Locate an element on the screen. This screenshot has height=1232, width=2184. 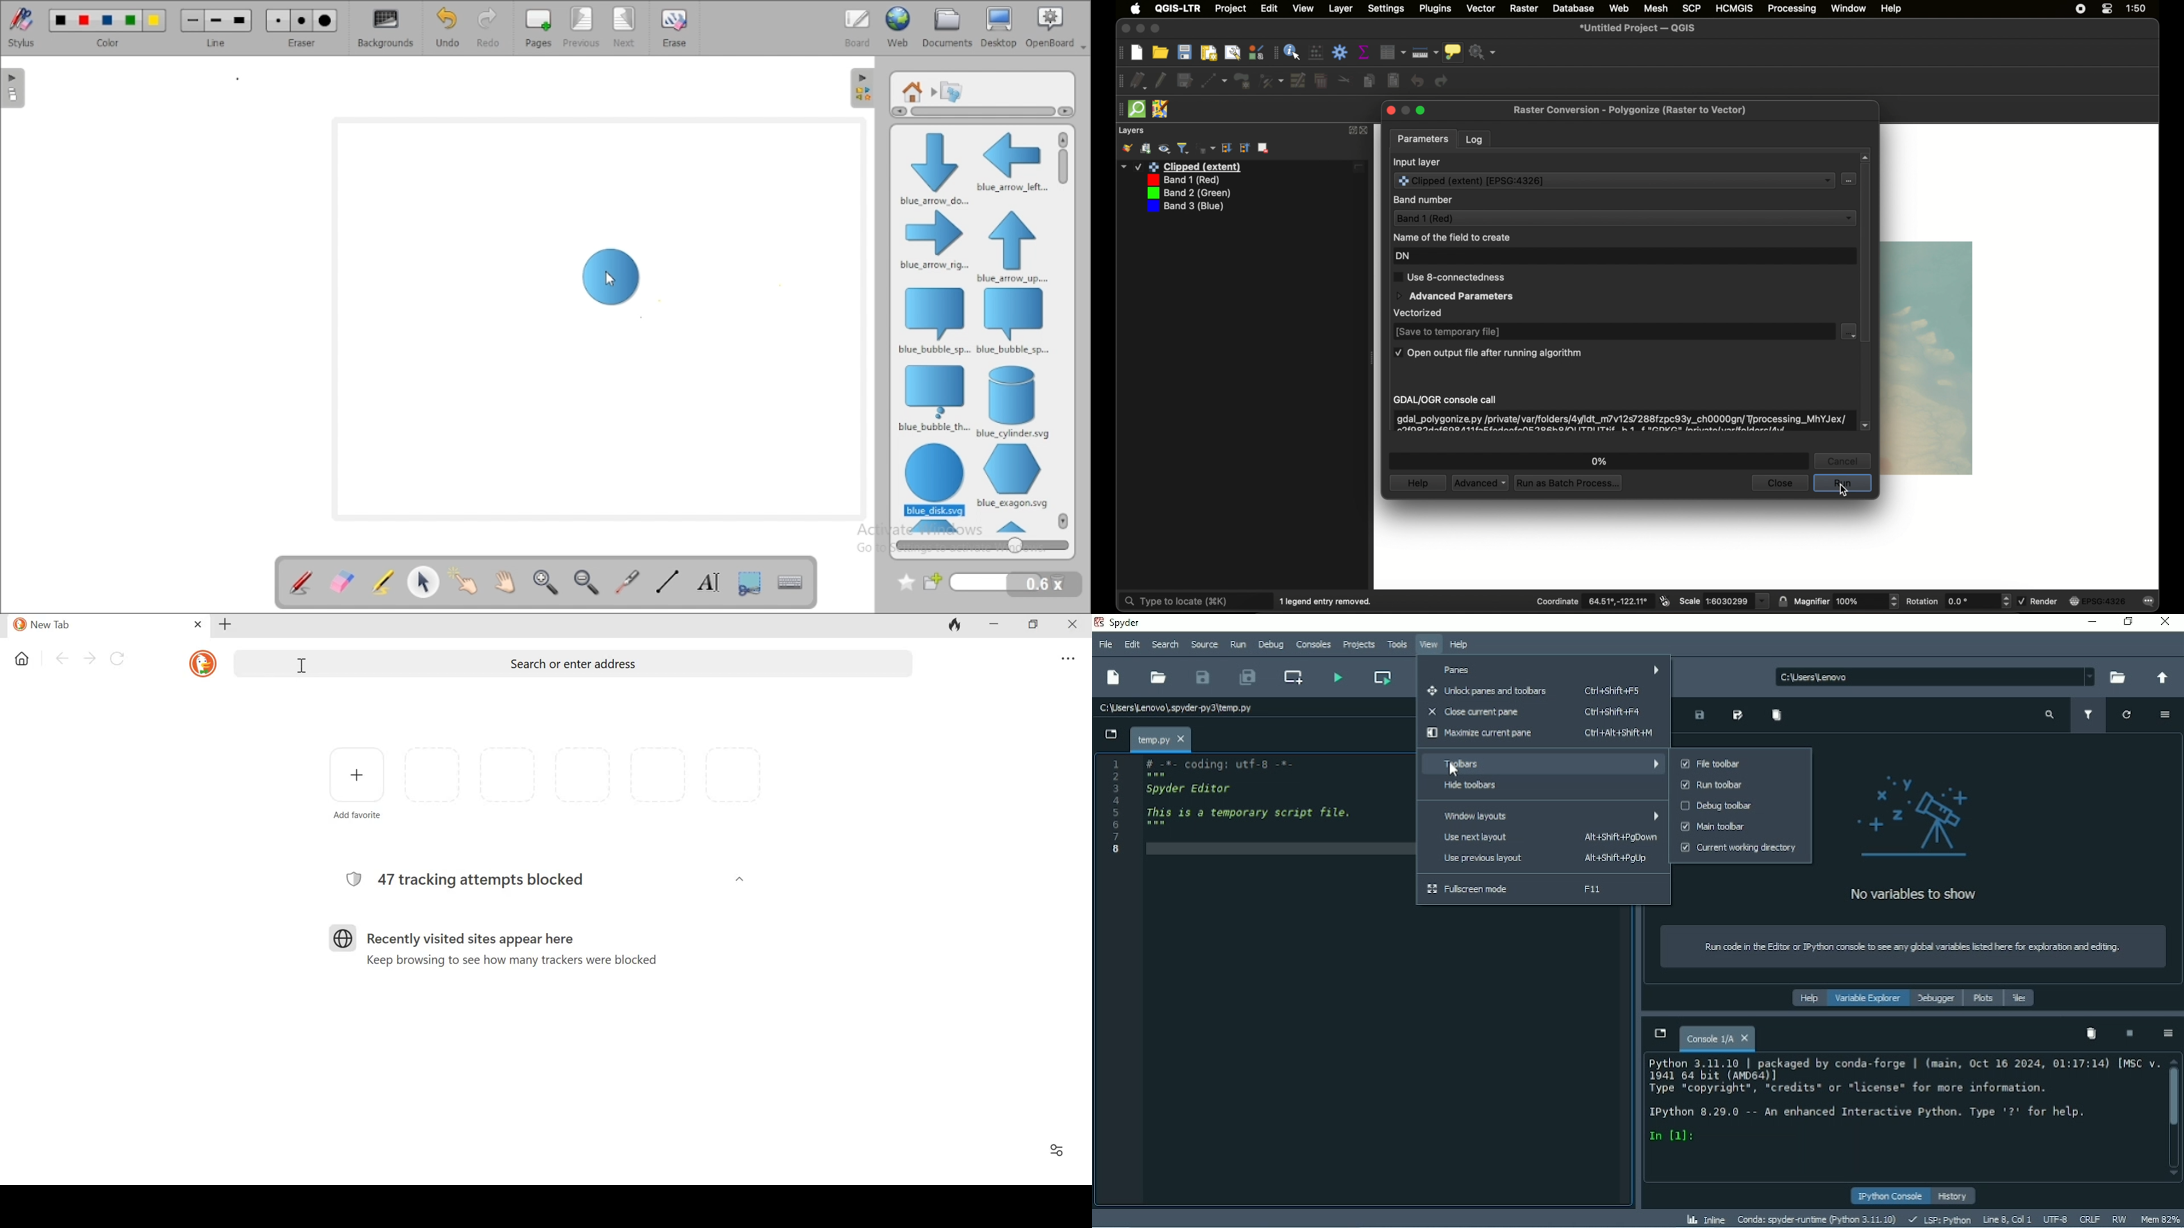
close tab is located at coordinates (198, 623).